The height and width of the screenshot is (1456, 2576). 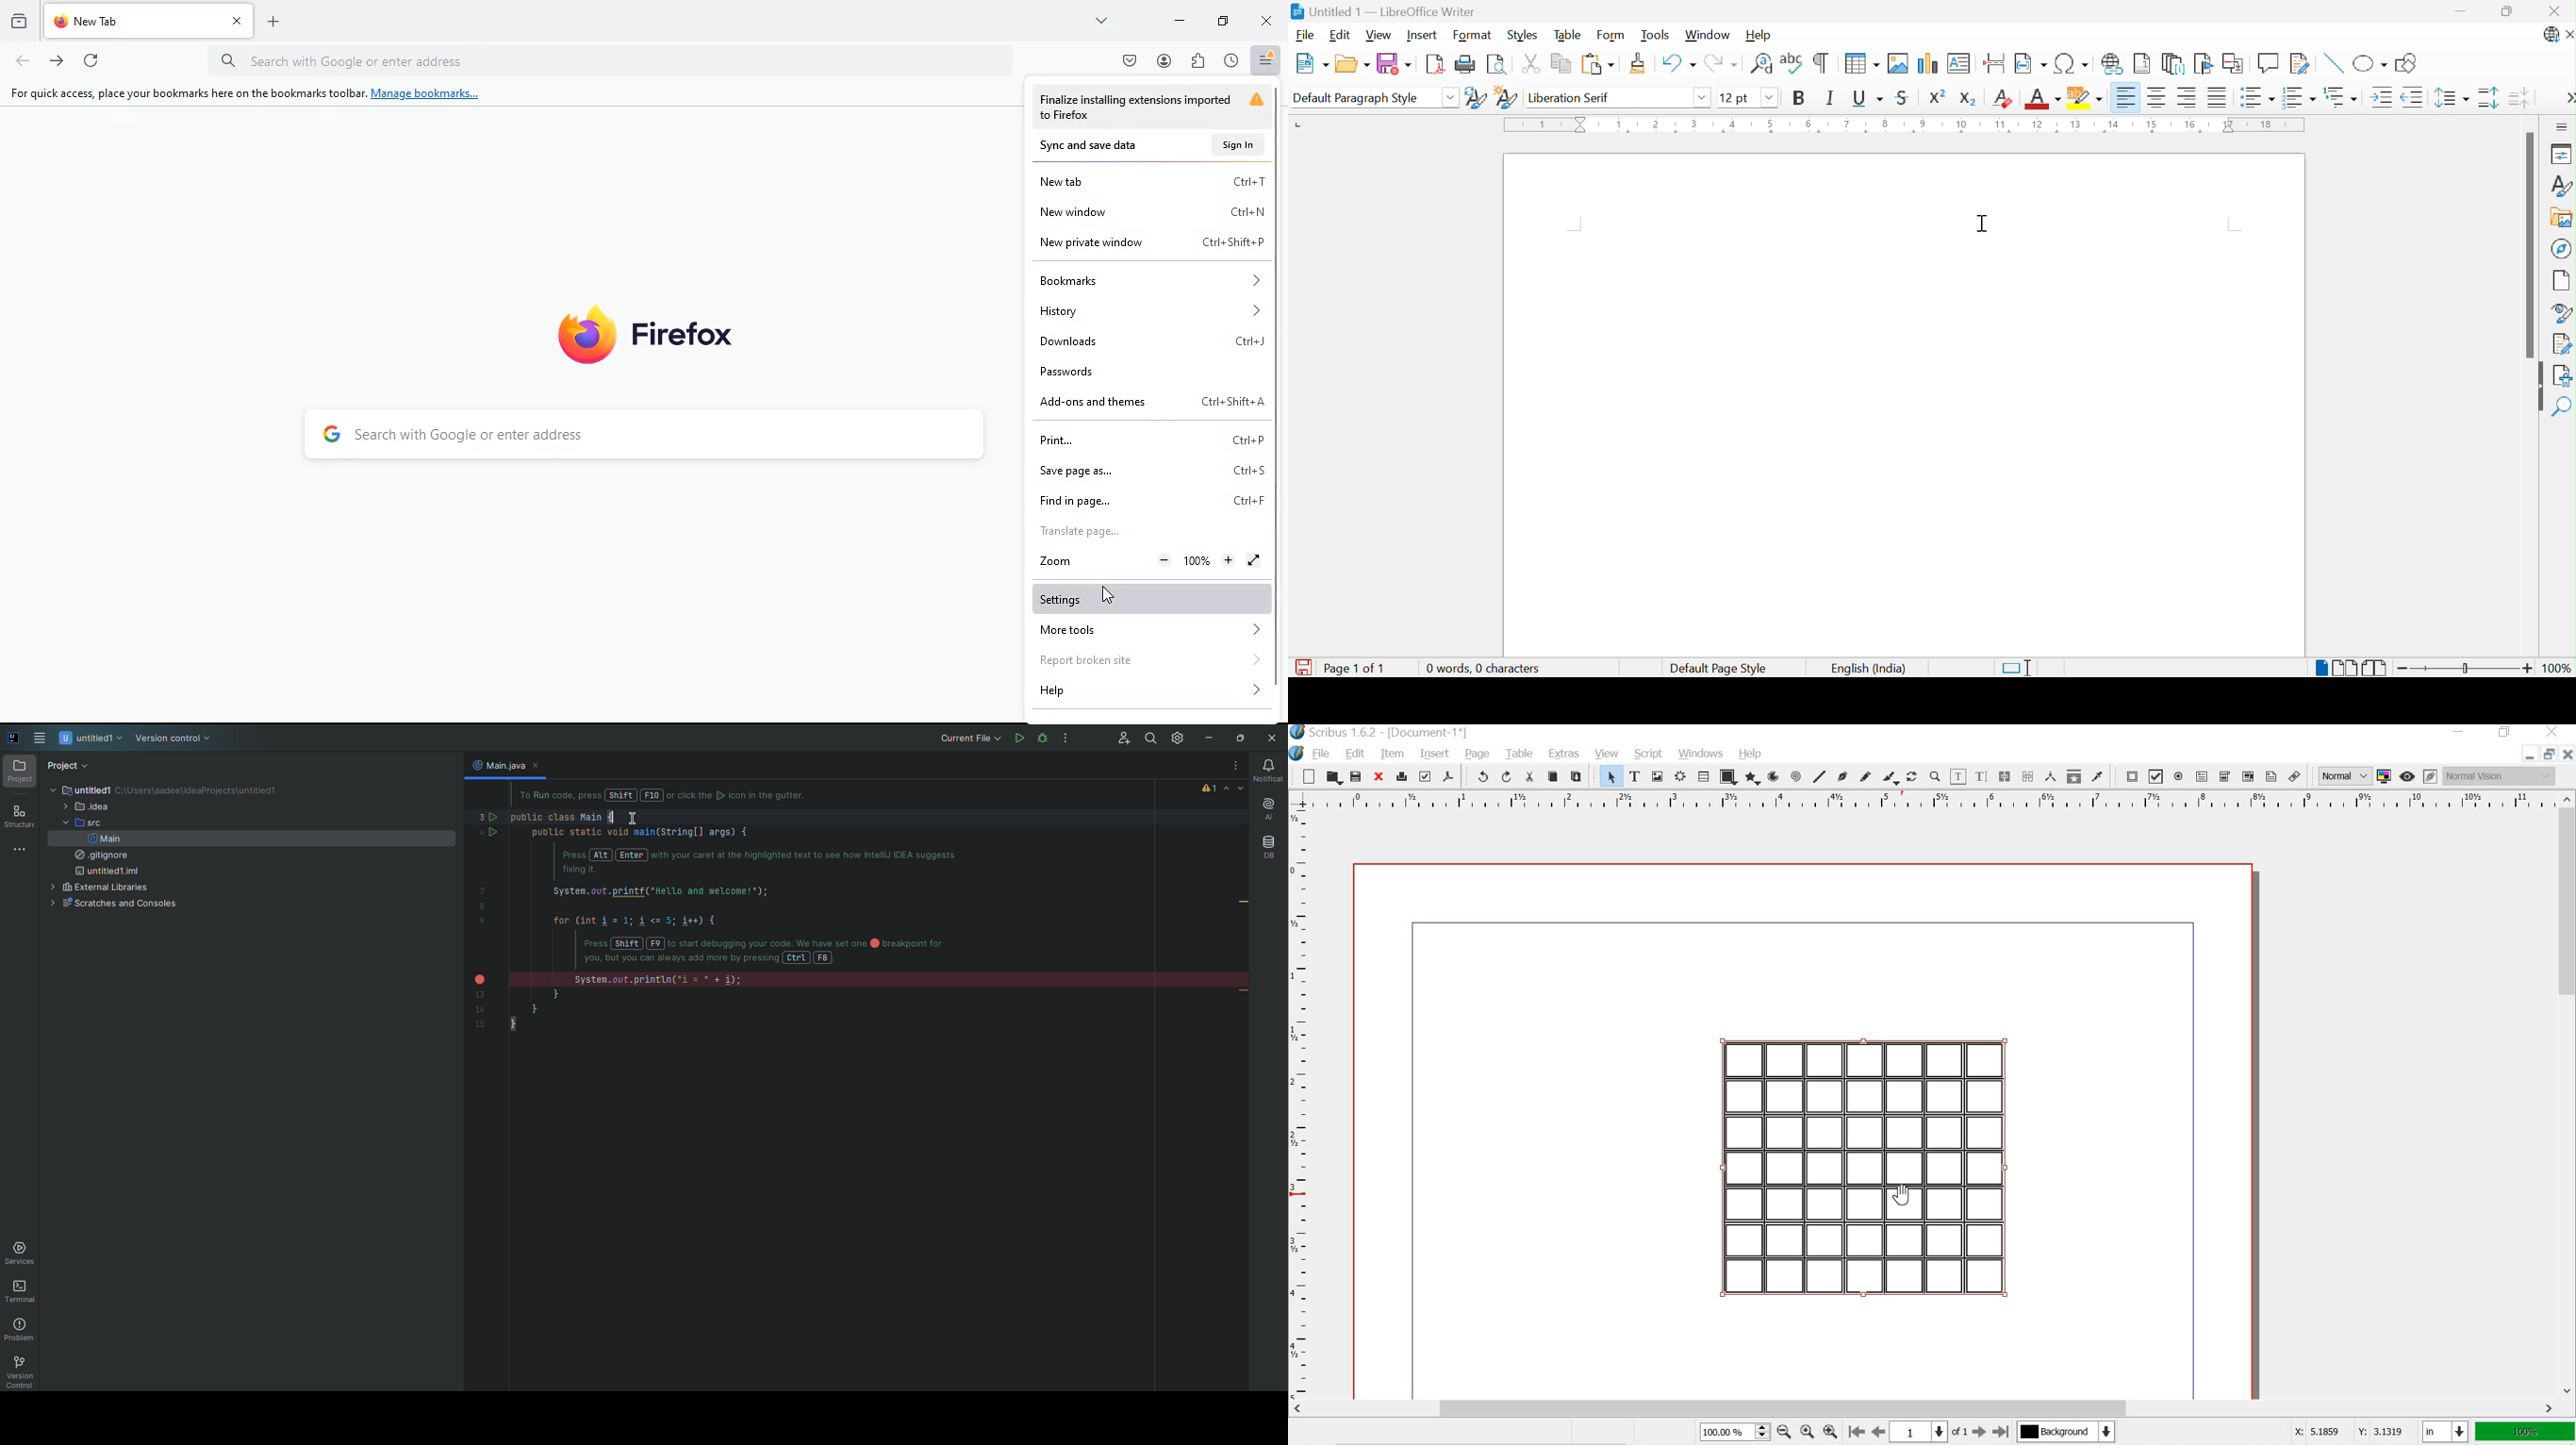 I want to click on minimize, so click(x=2524, y=756).